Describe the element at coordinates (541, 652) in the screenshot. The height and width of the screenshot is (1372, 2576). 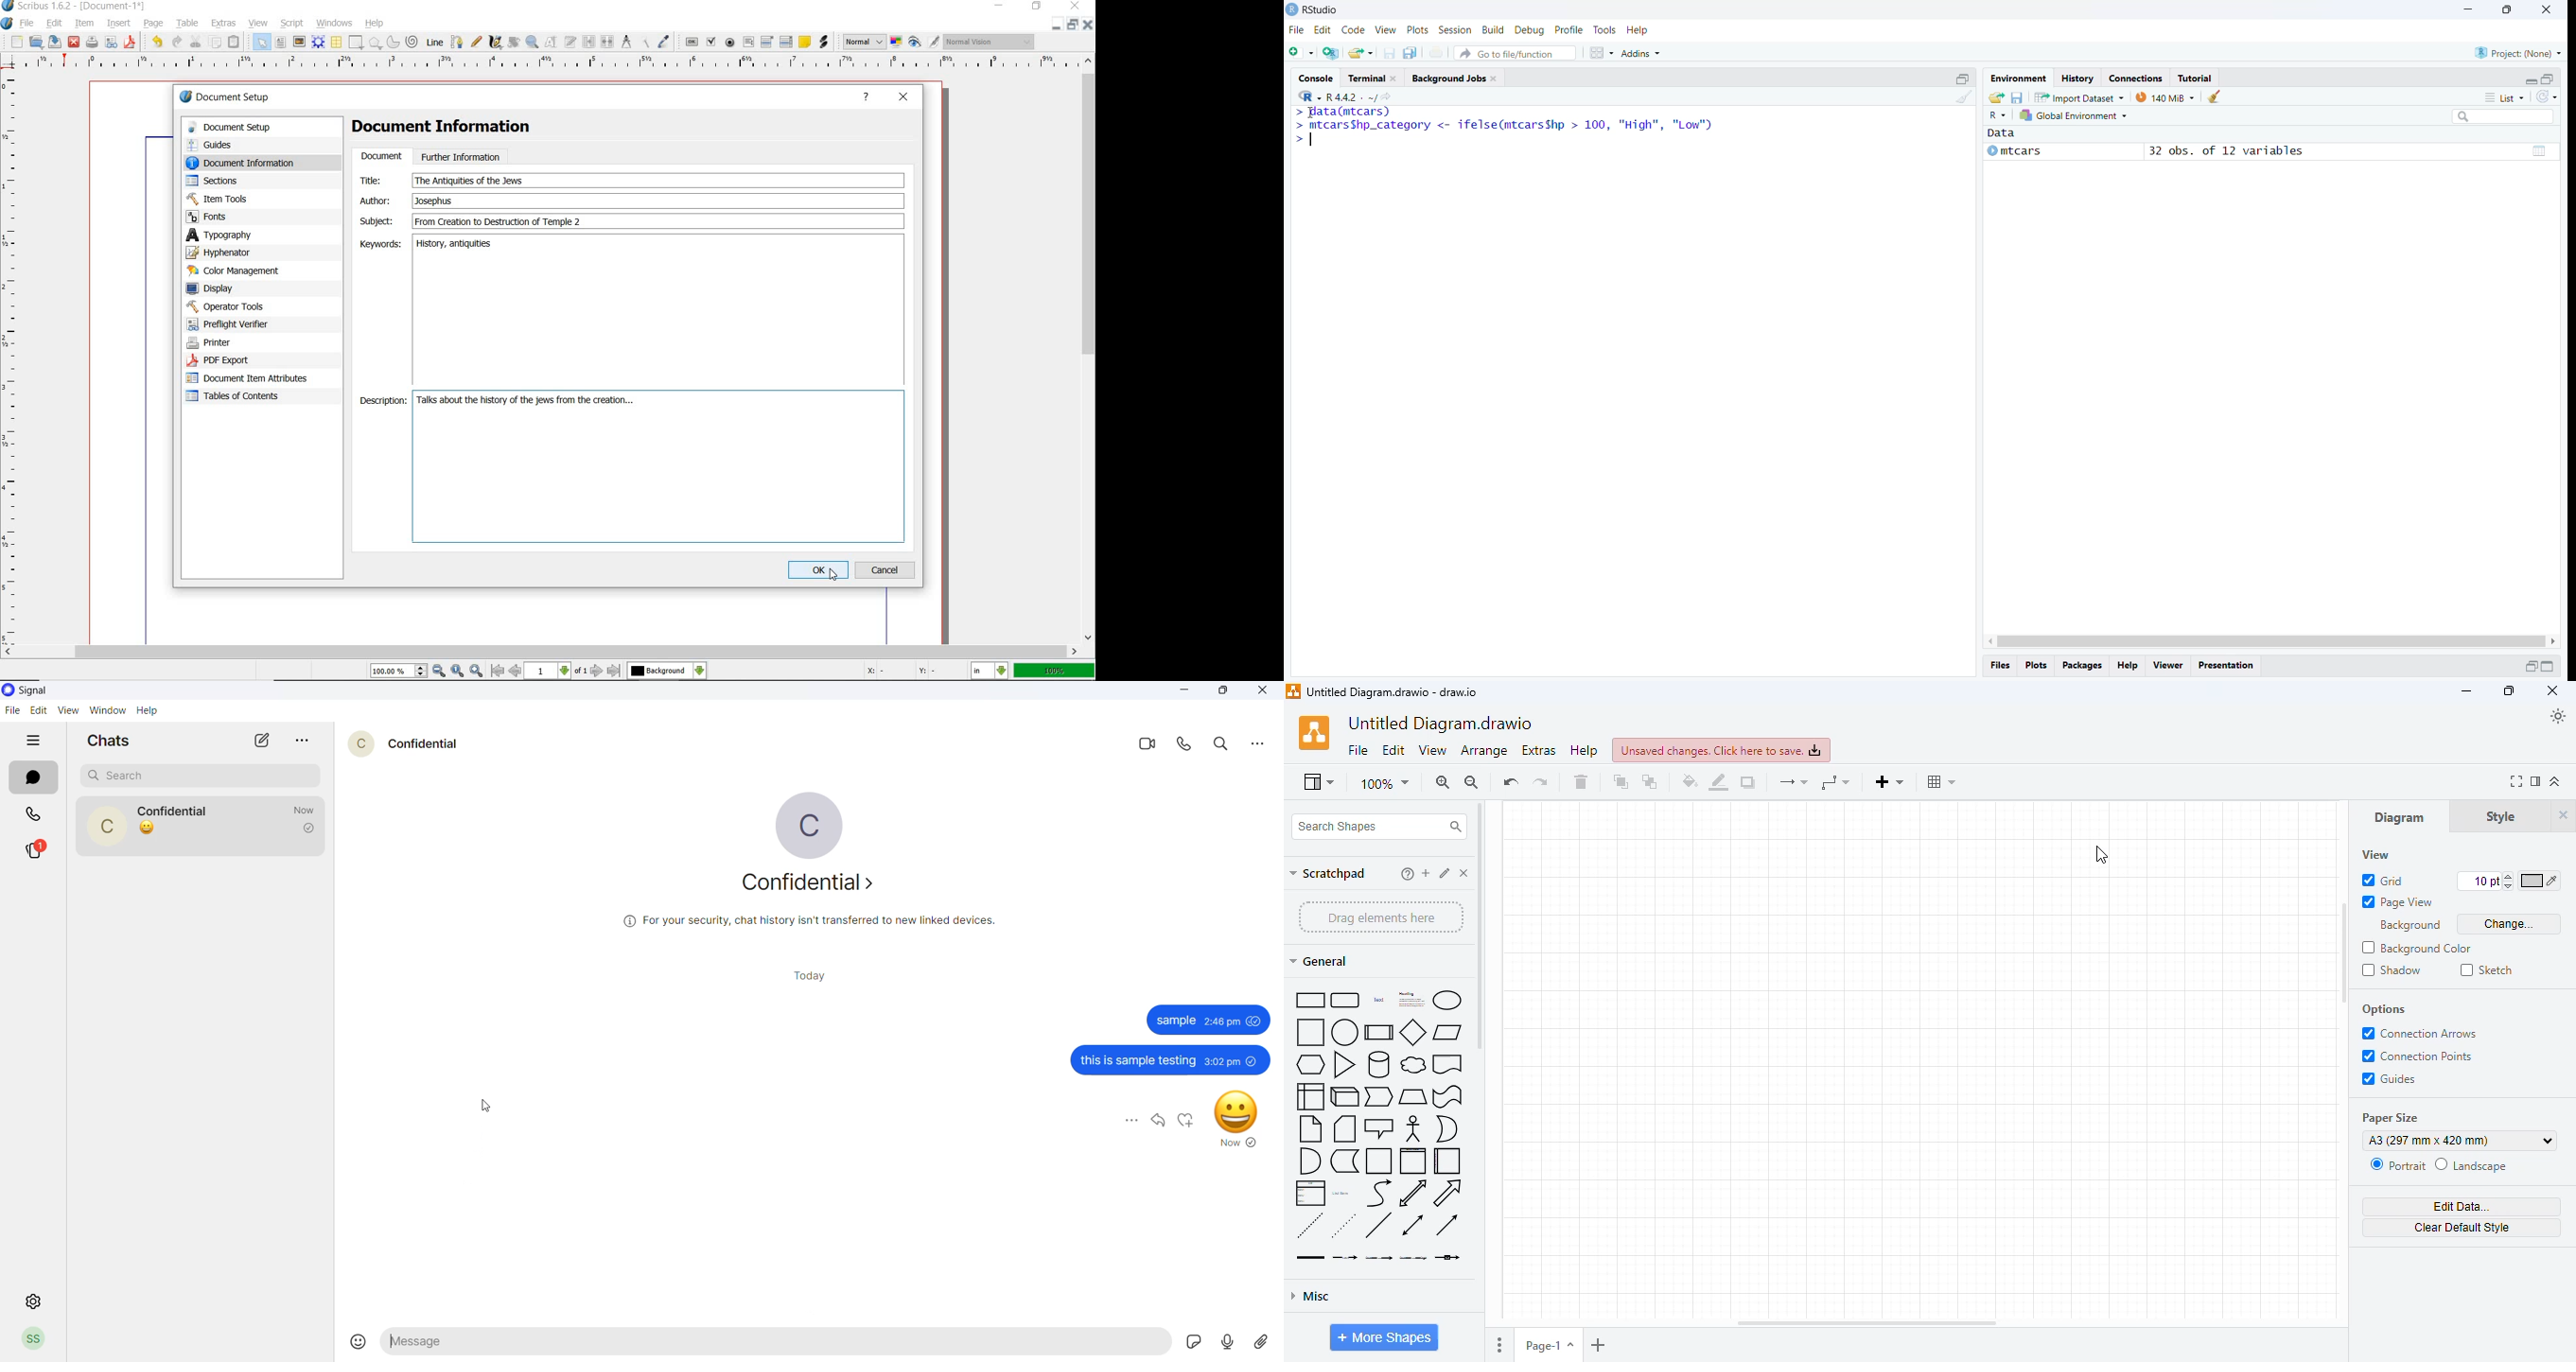
I see `scrollbar` at that location.